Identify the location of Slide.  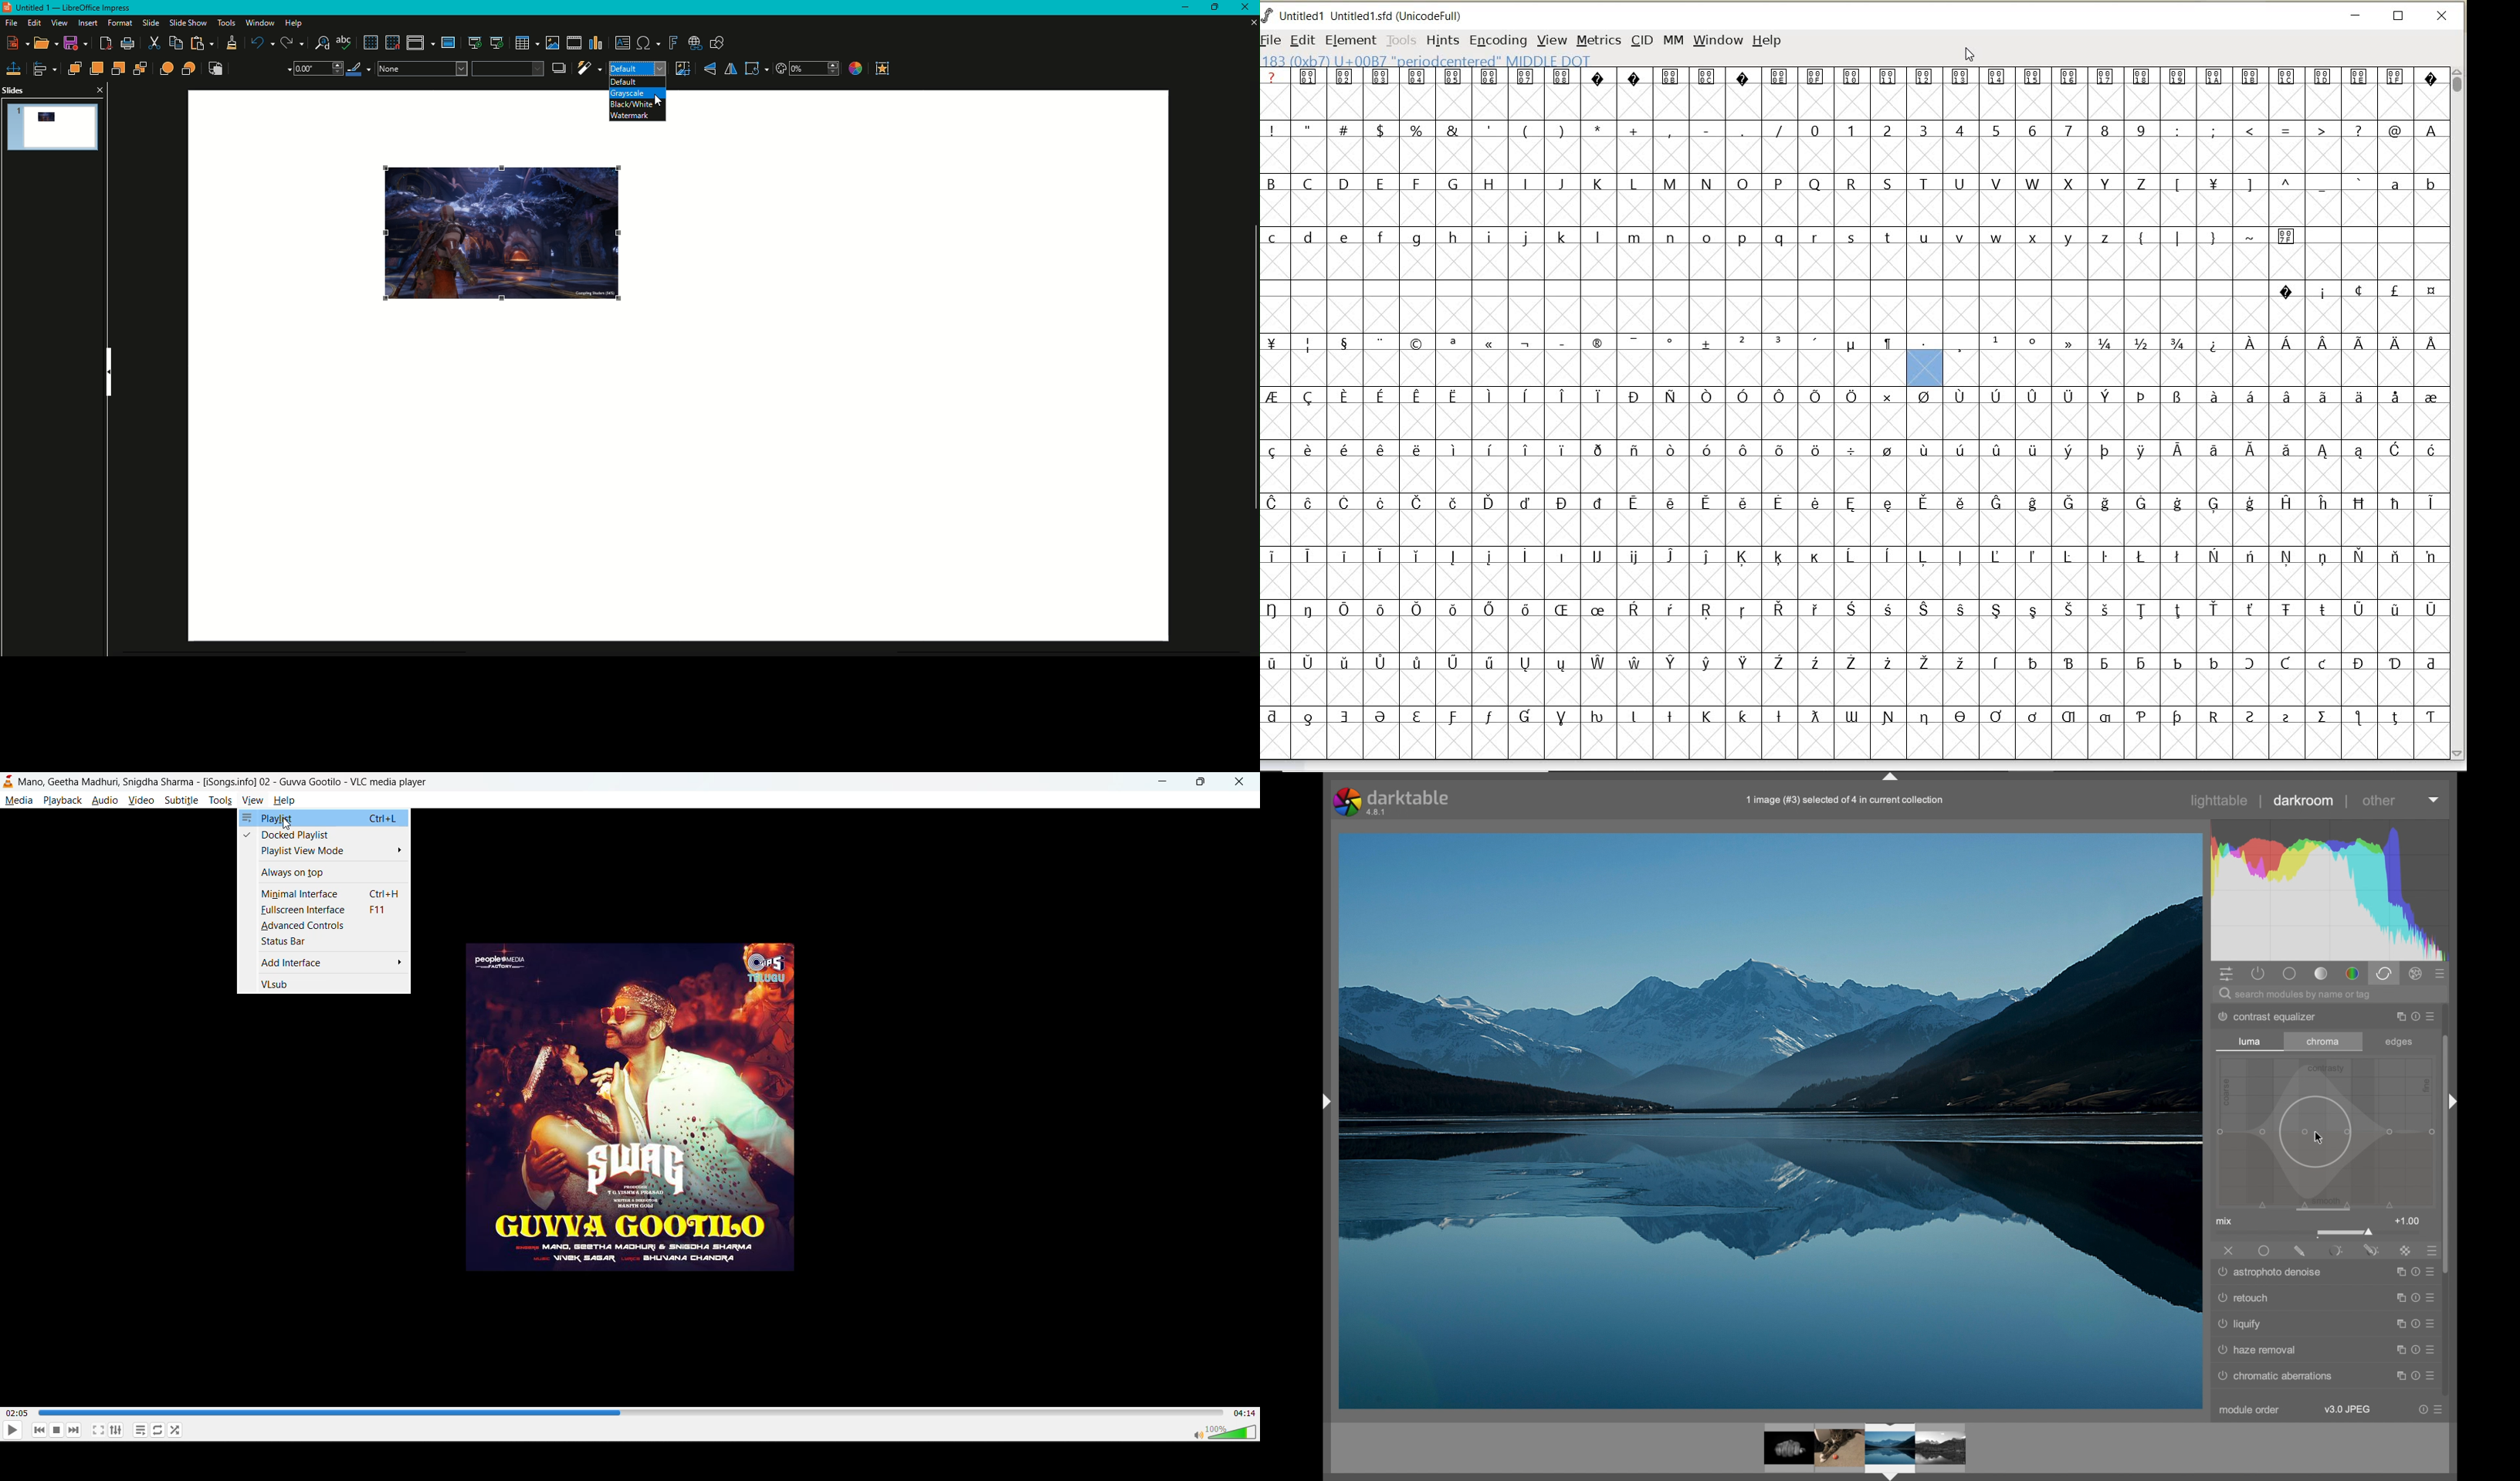
(147, 23).